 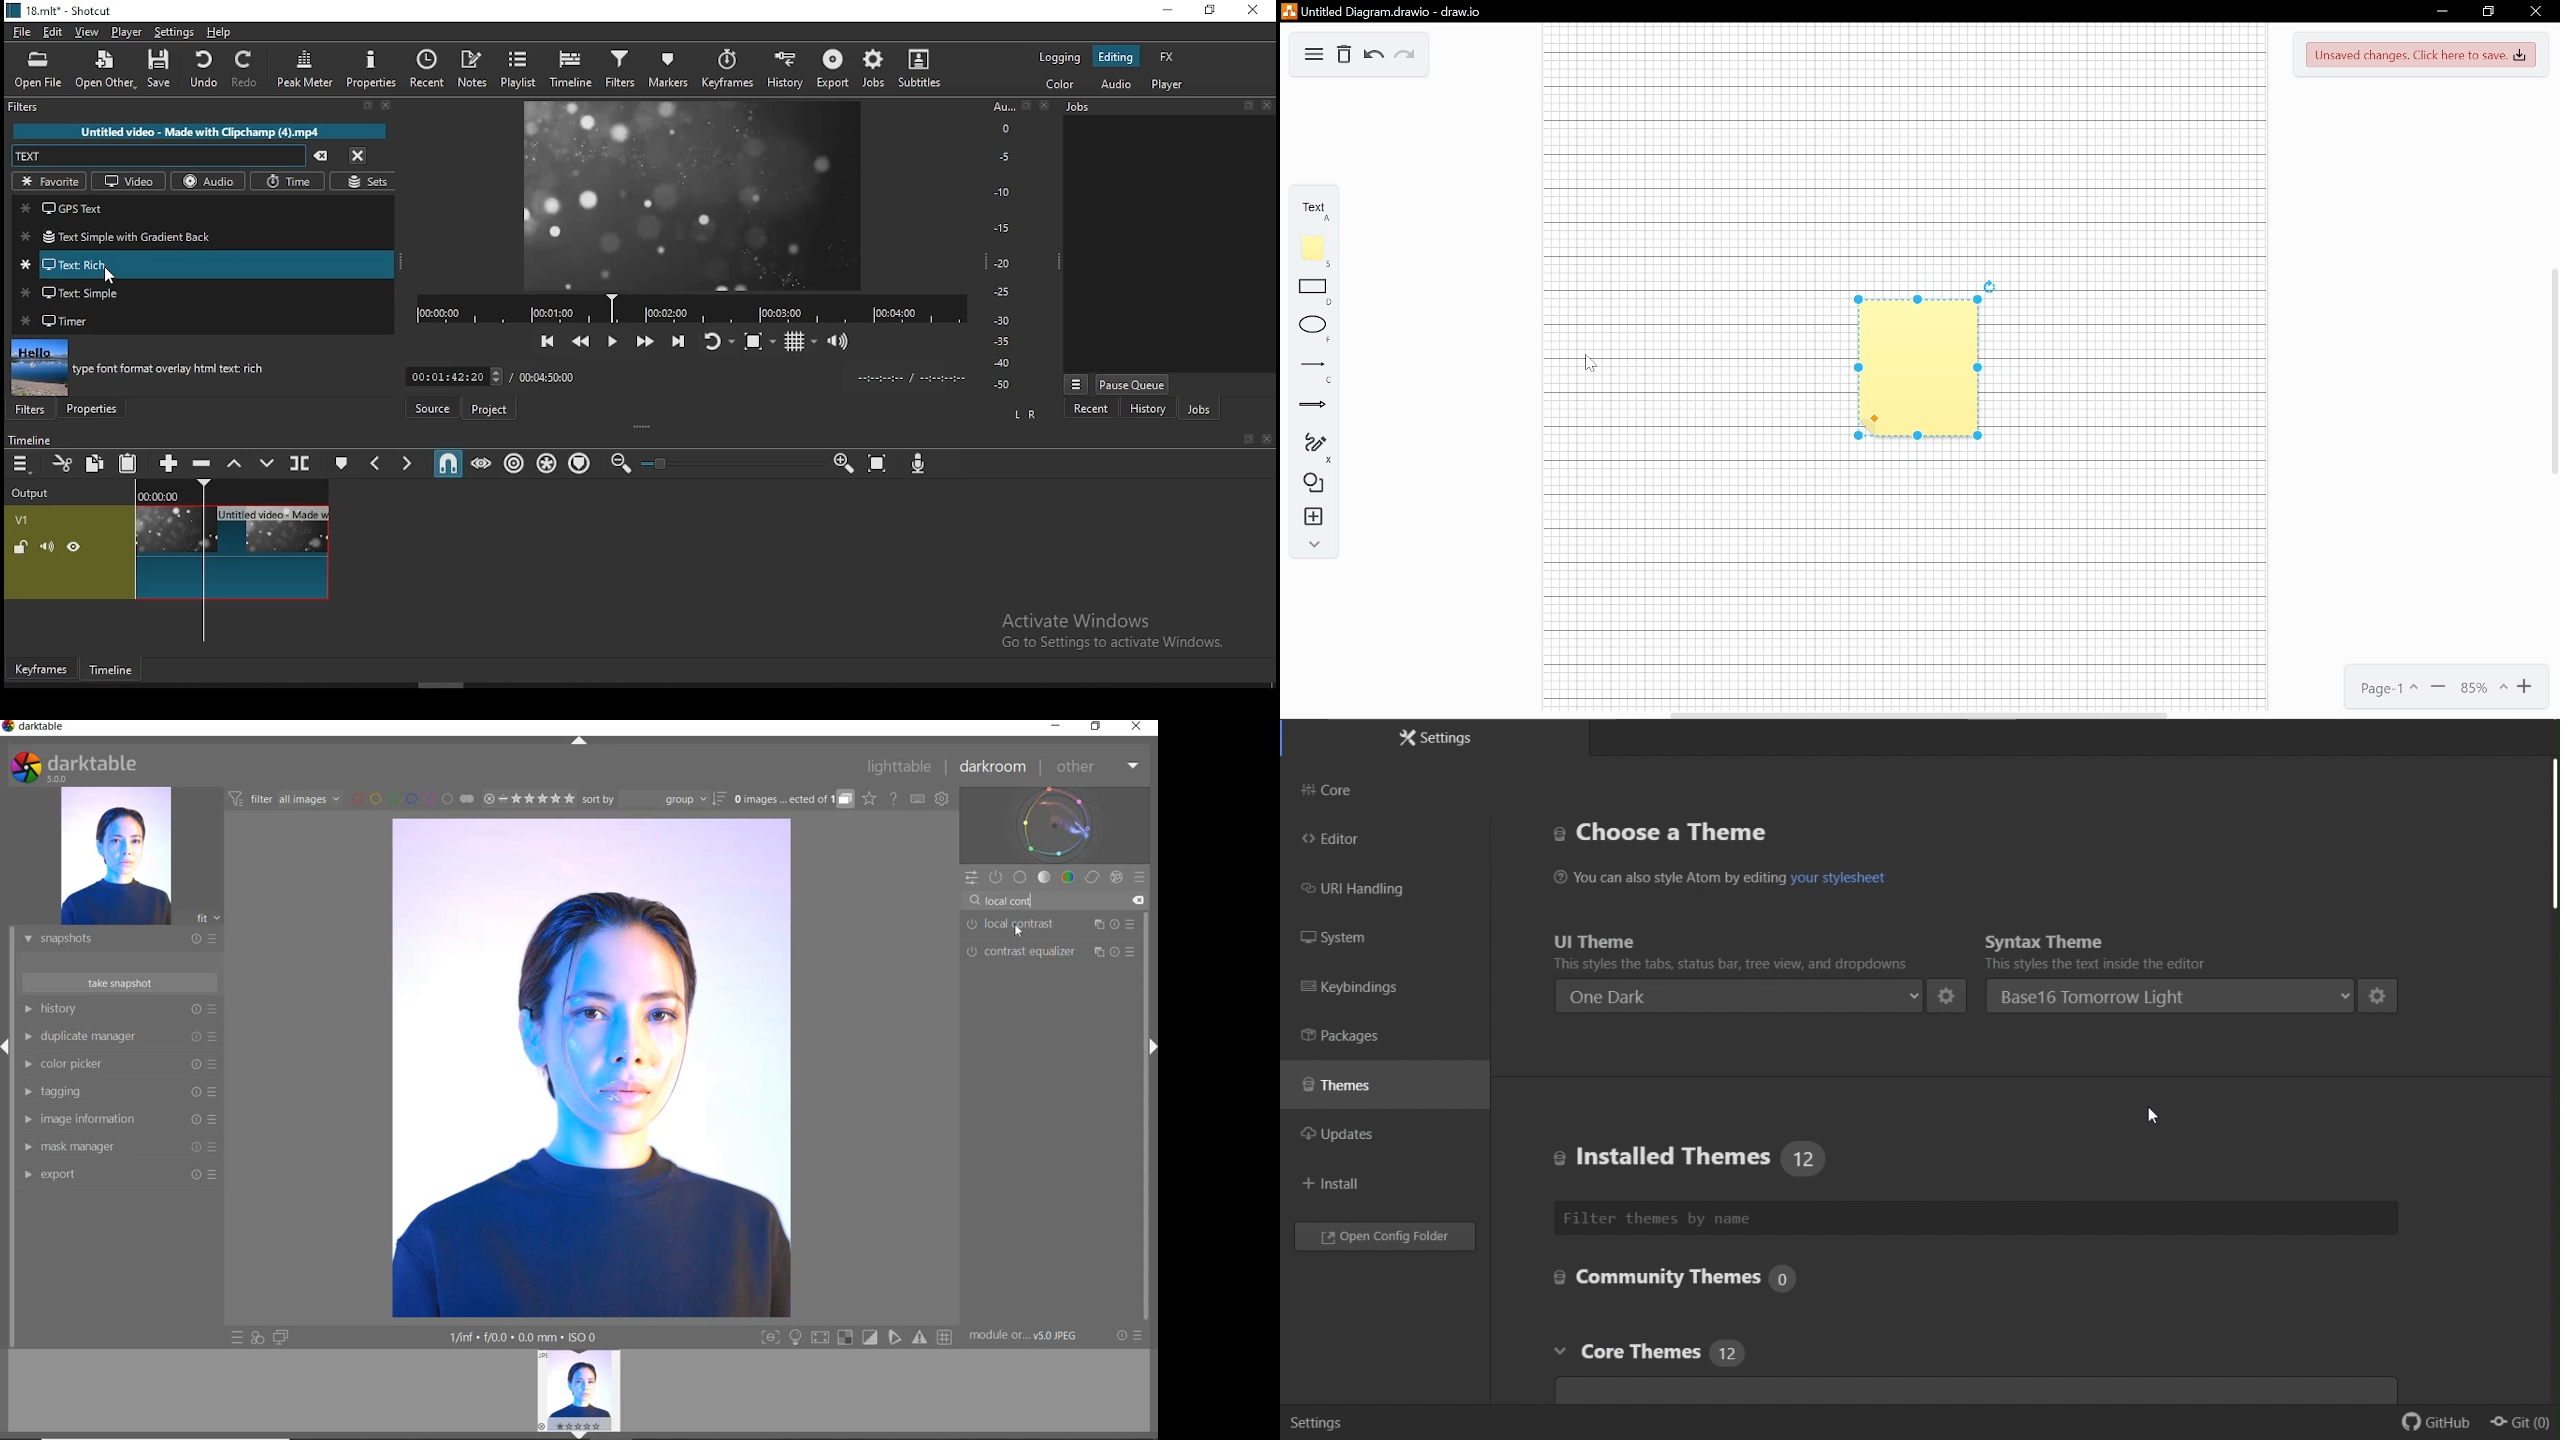 I want to click on markers, so click(x=665, y=74).